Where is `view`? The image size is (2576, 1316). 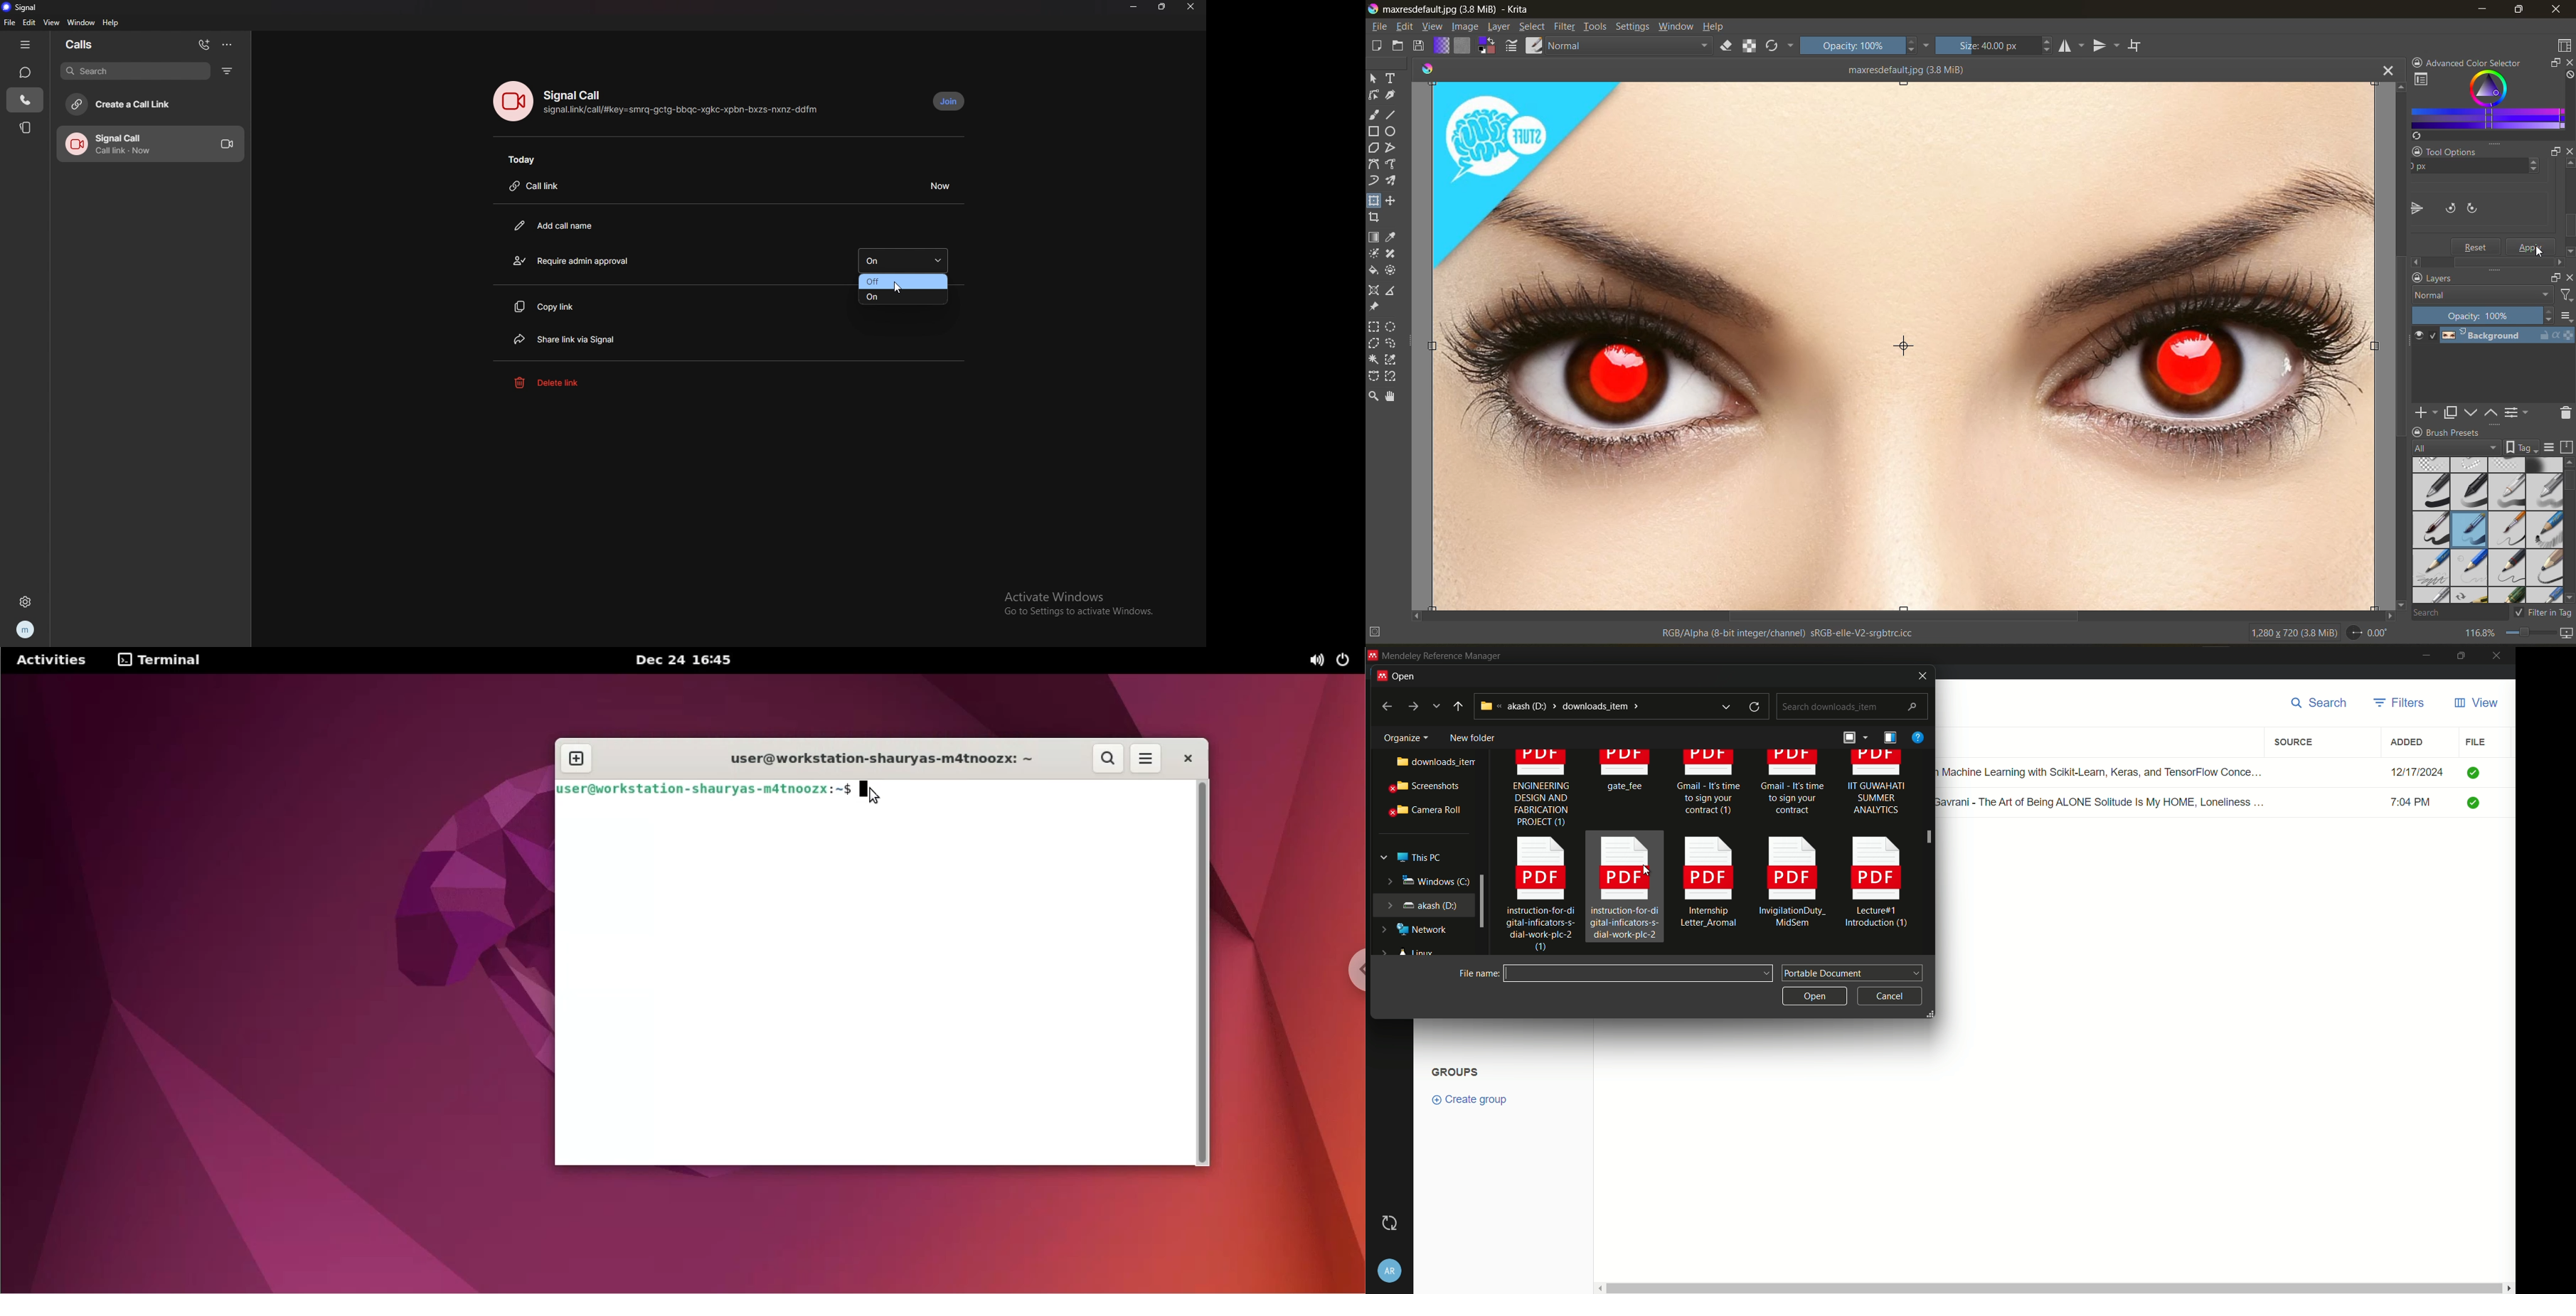
view is located at coordinates (1434, 28).